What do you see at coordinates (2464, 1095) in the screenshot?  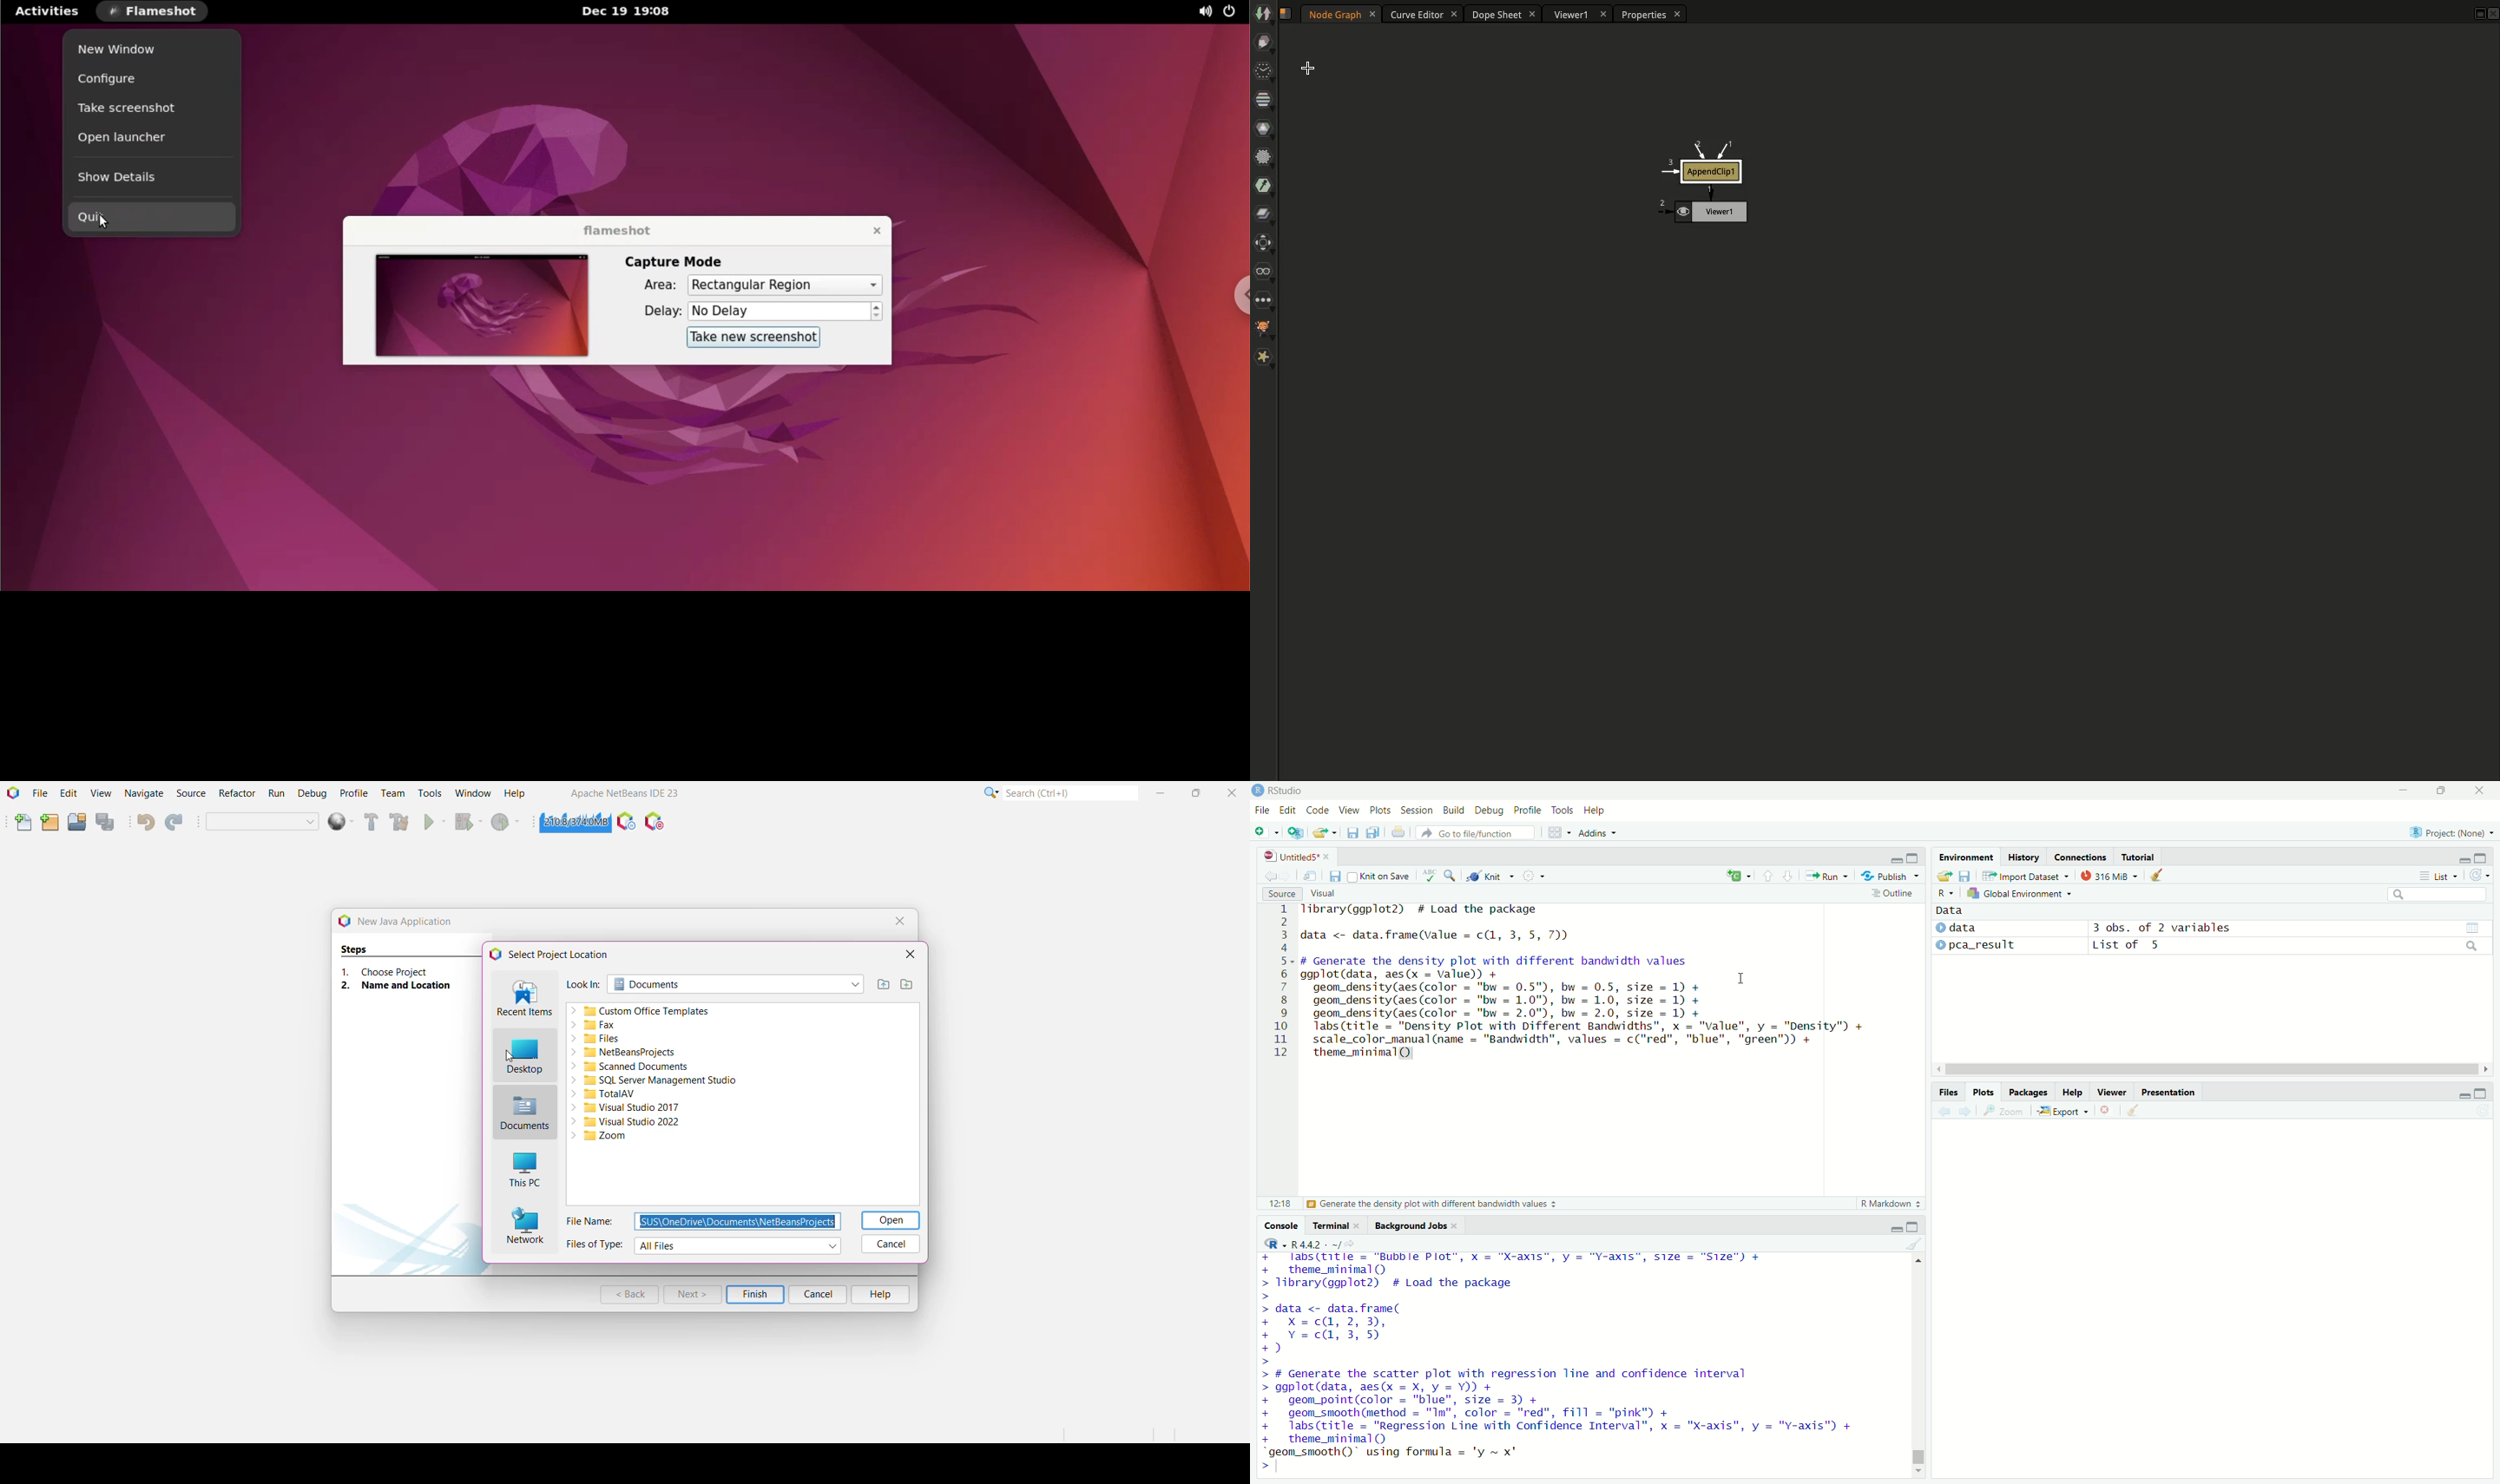 I see `minimize` at bounding box center [2464, 1095].